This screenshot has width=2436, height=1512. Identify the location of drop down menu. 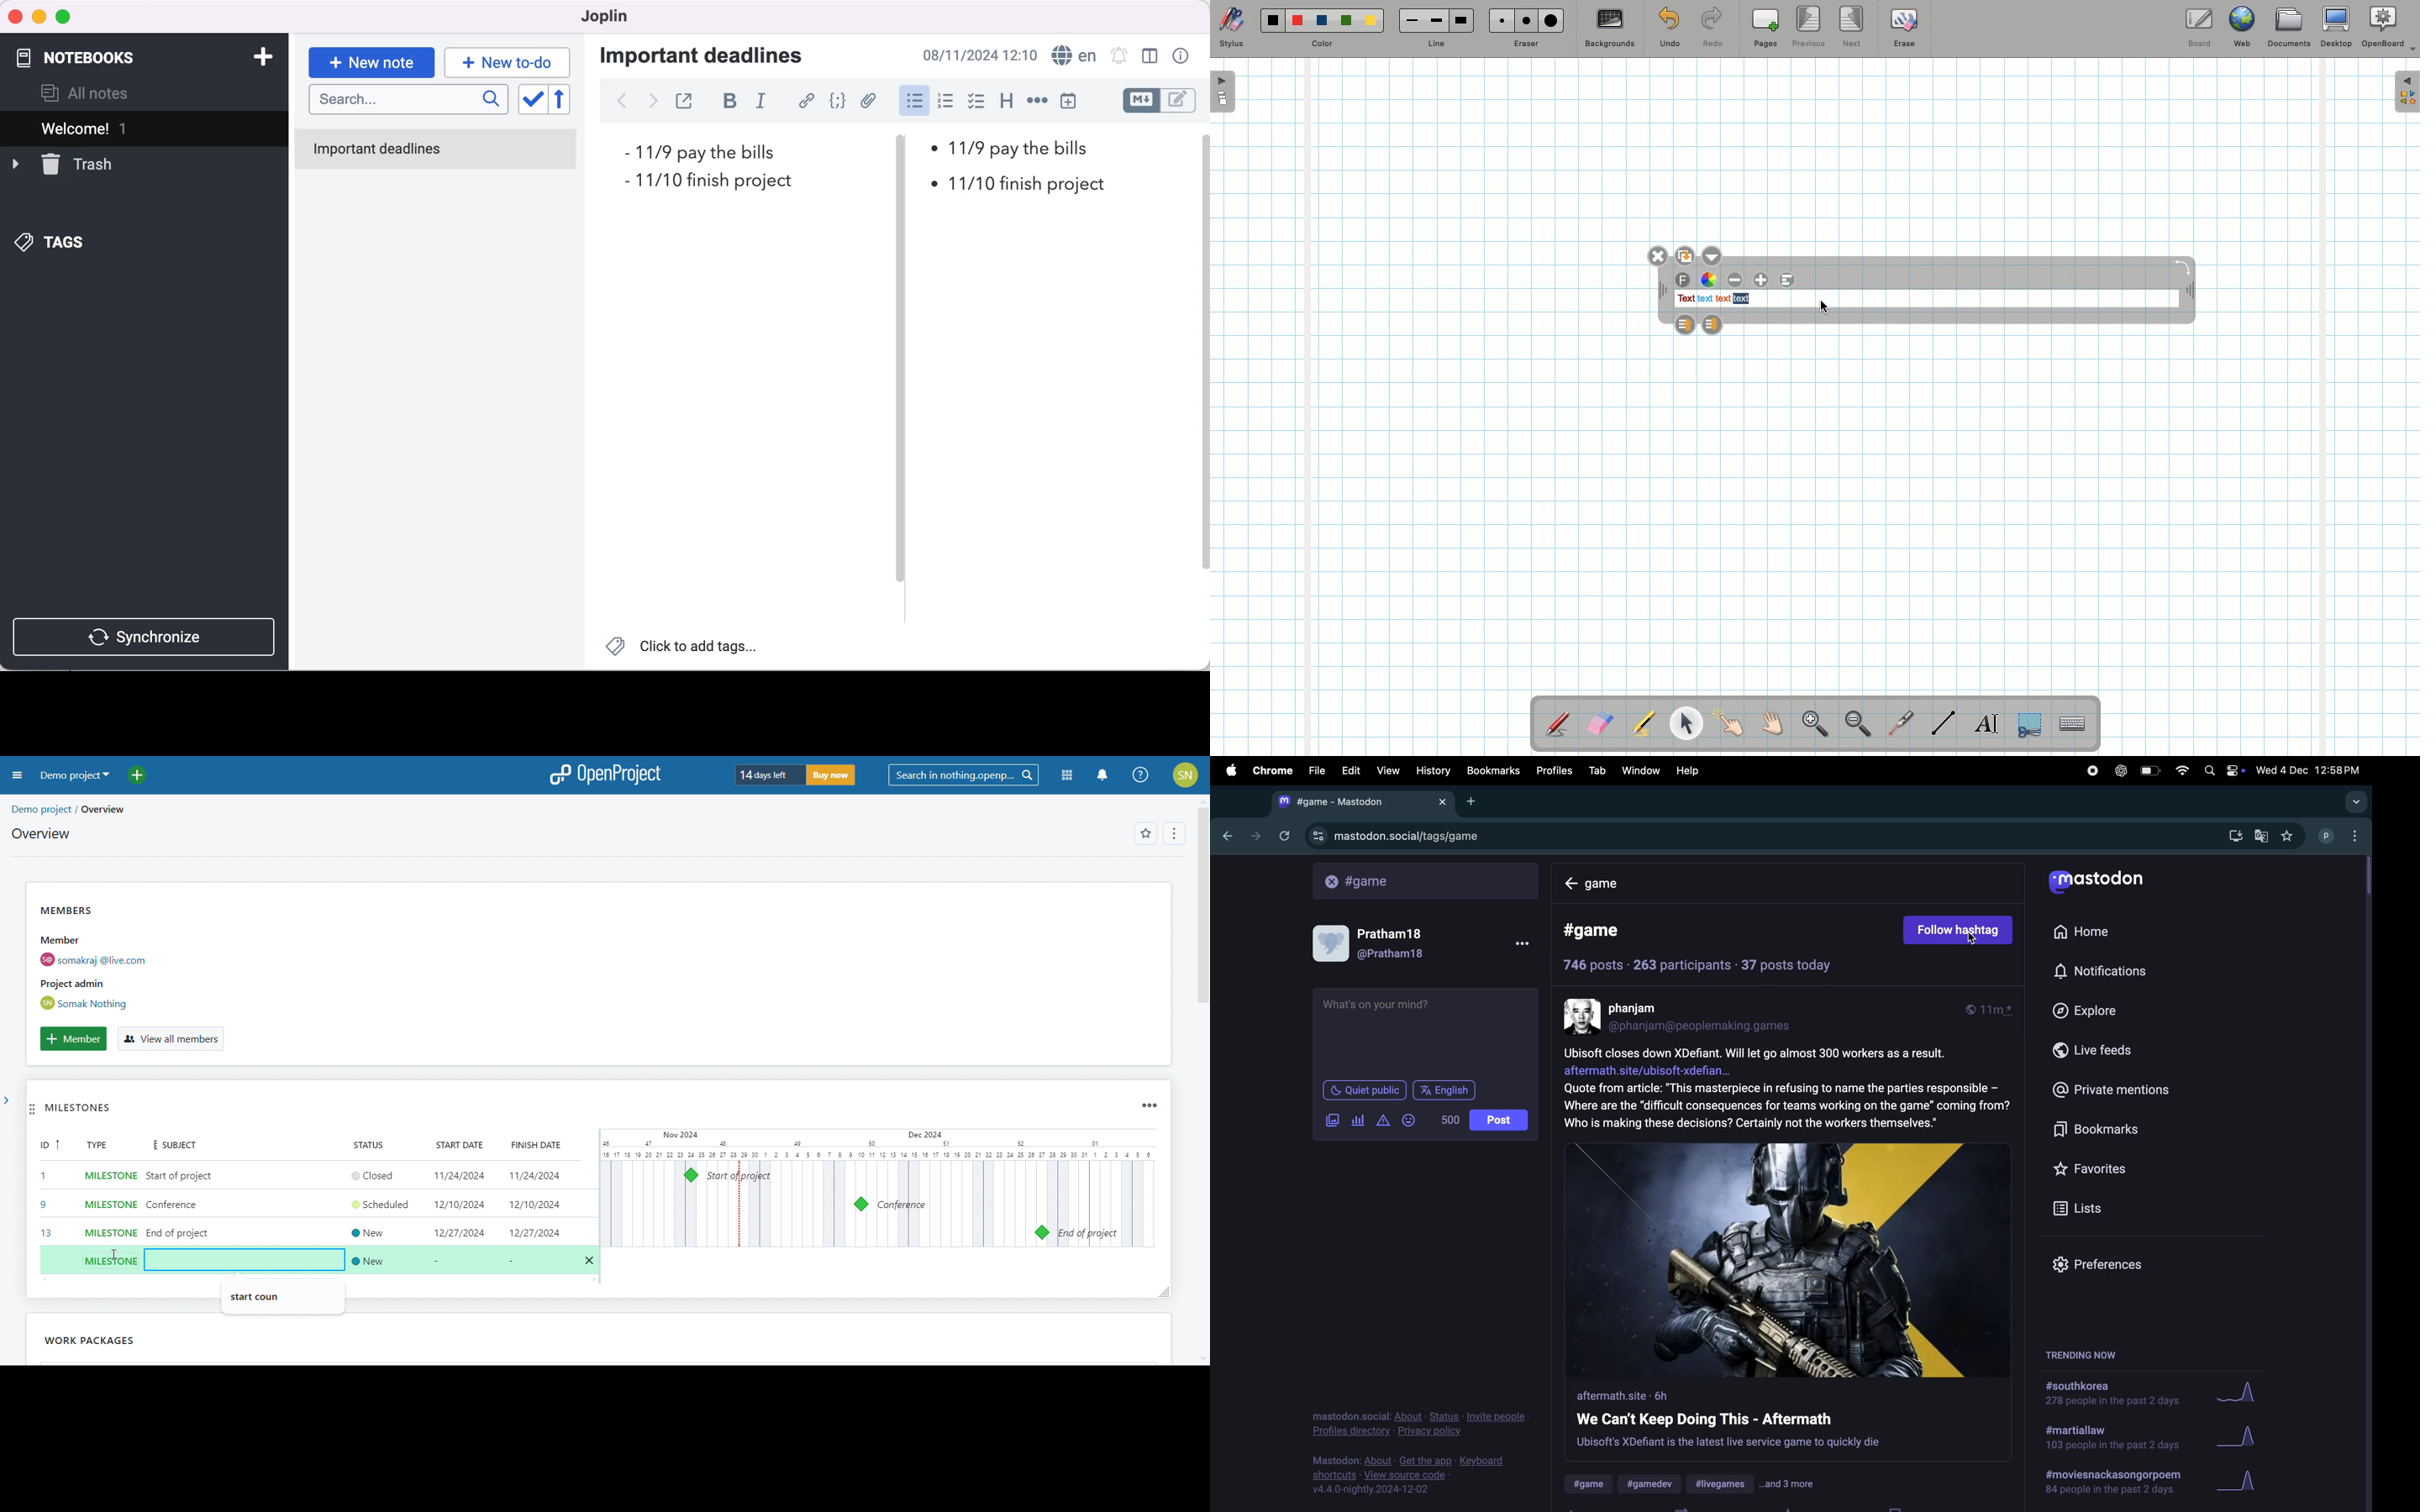
(2353, 800).